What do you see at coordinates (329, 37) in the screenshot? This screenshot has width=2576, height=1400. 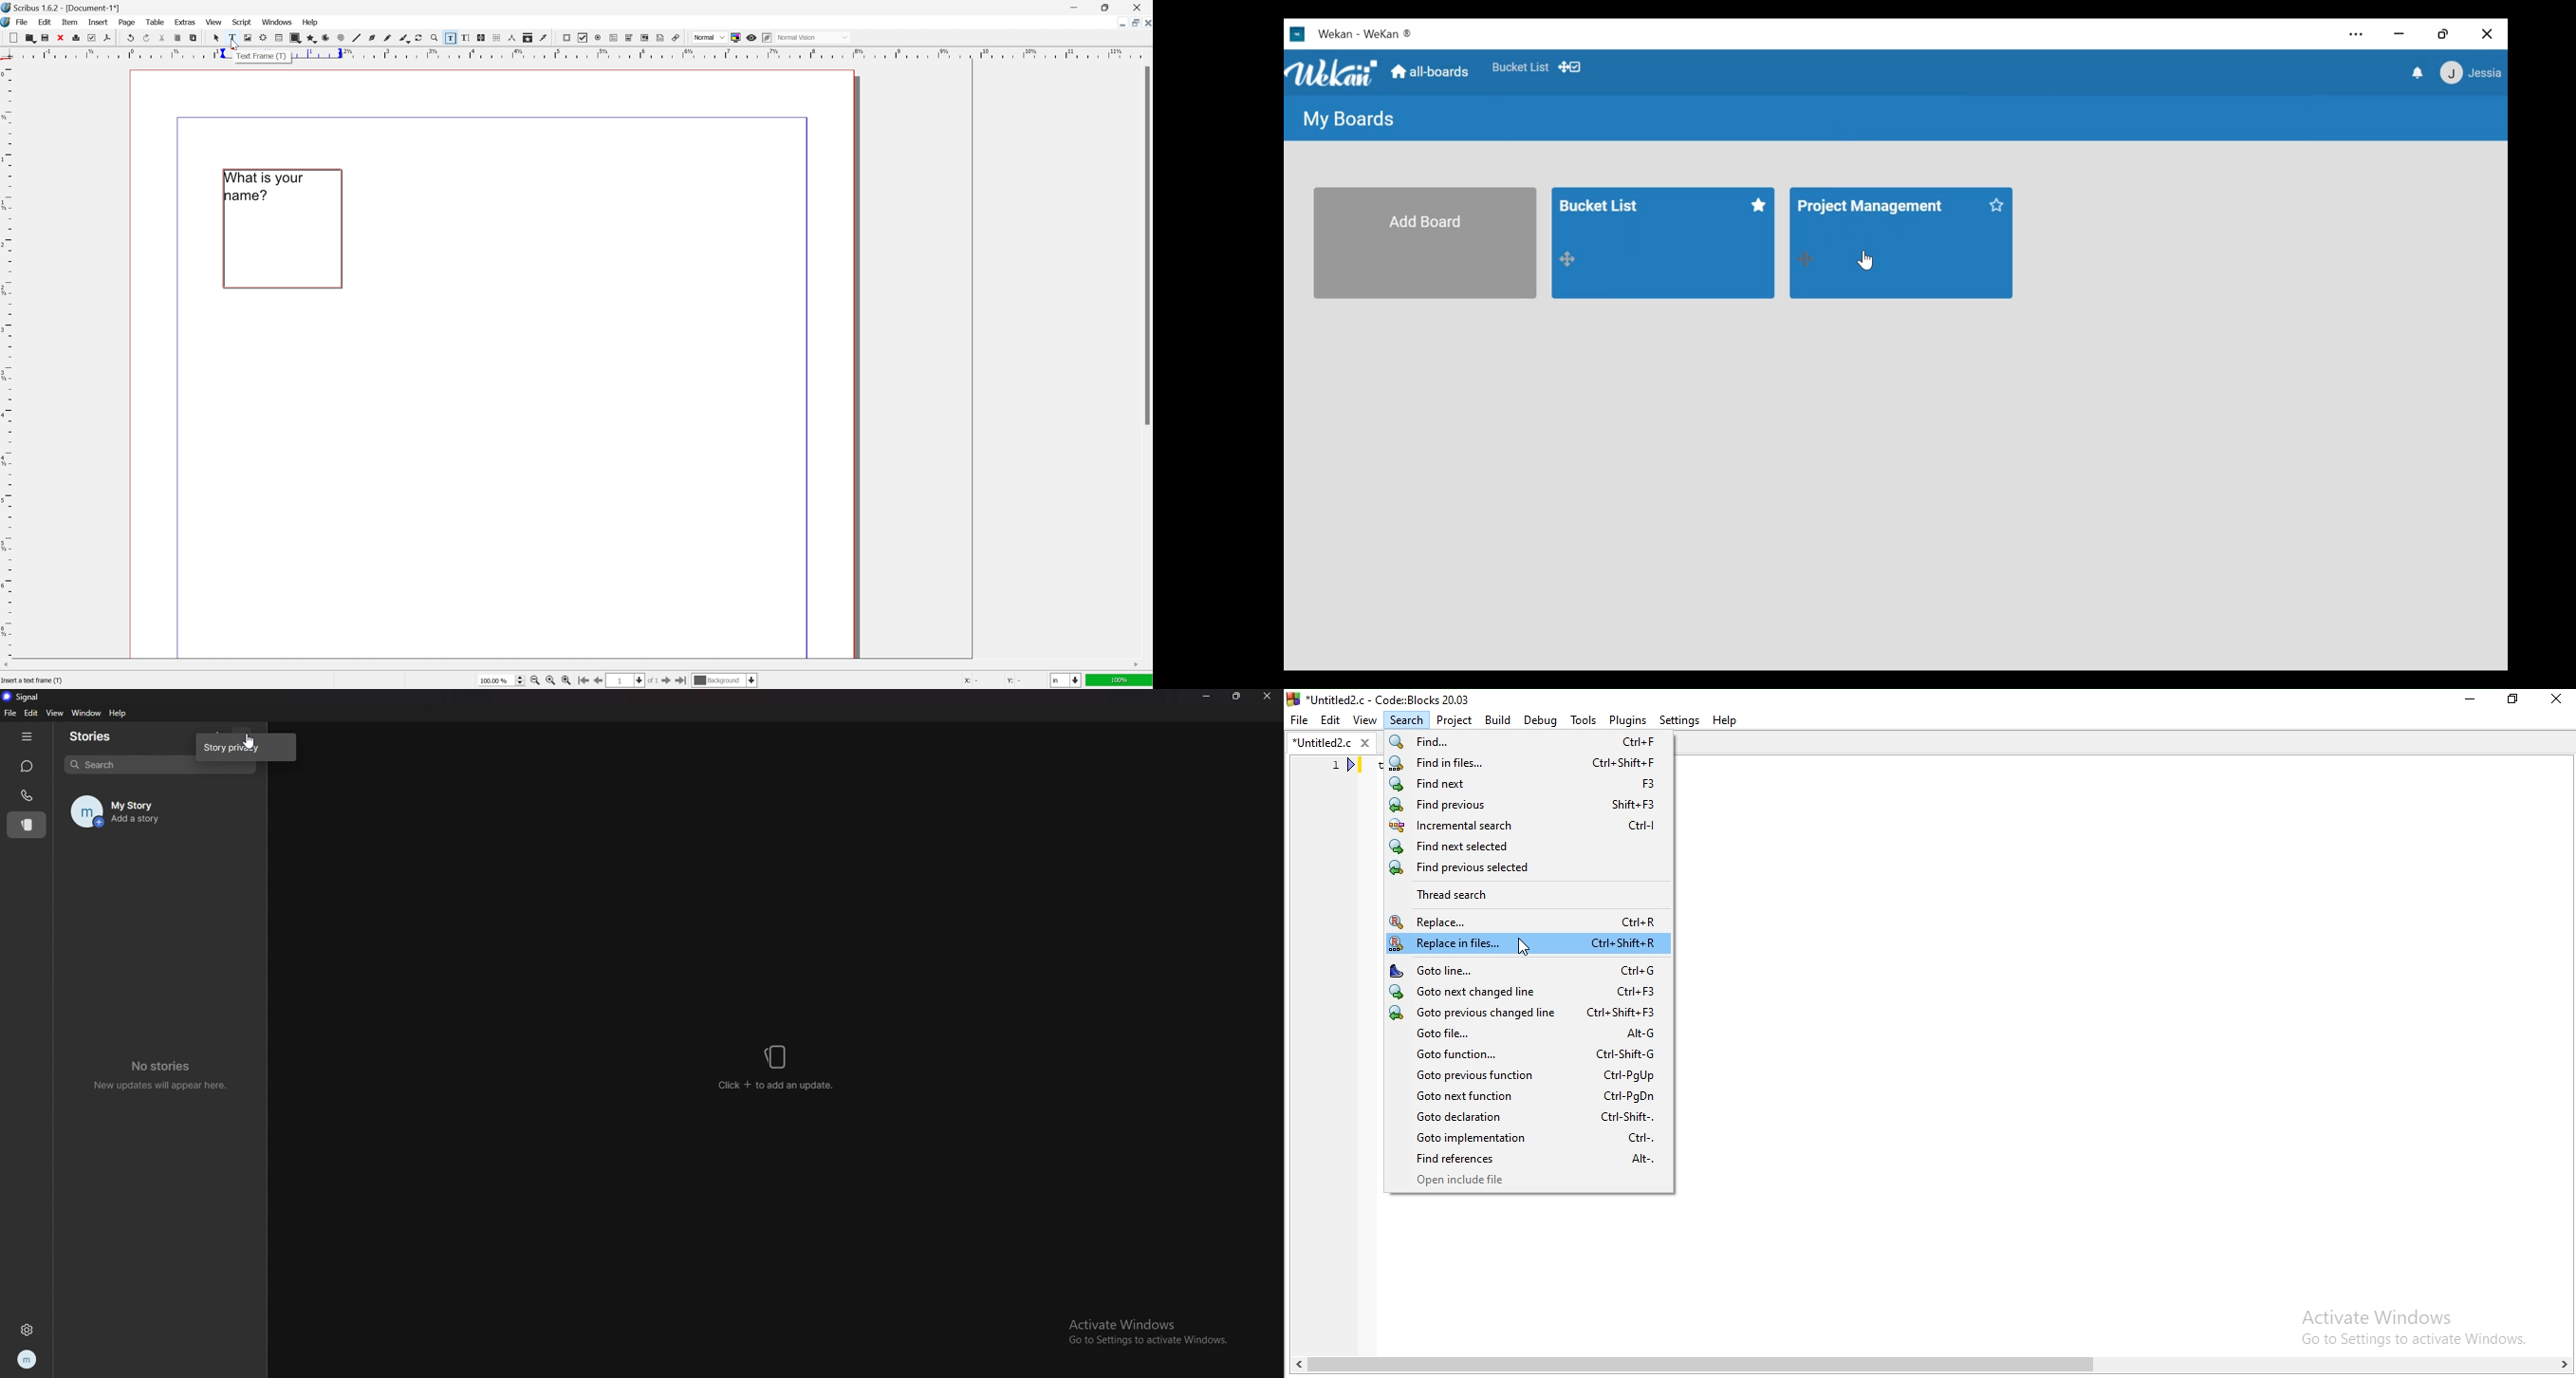 I see `spiral` at bounding box center [329, 37].